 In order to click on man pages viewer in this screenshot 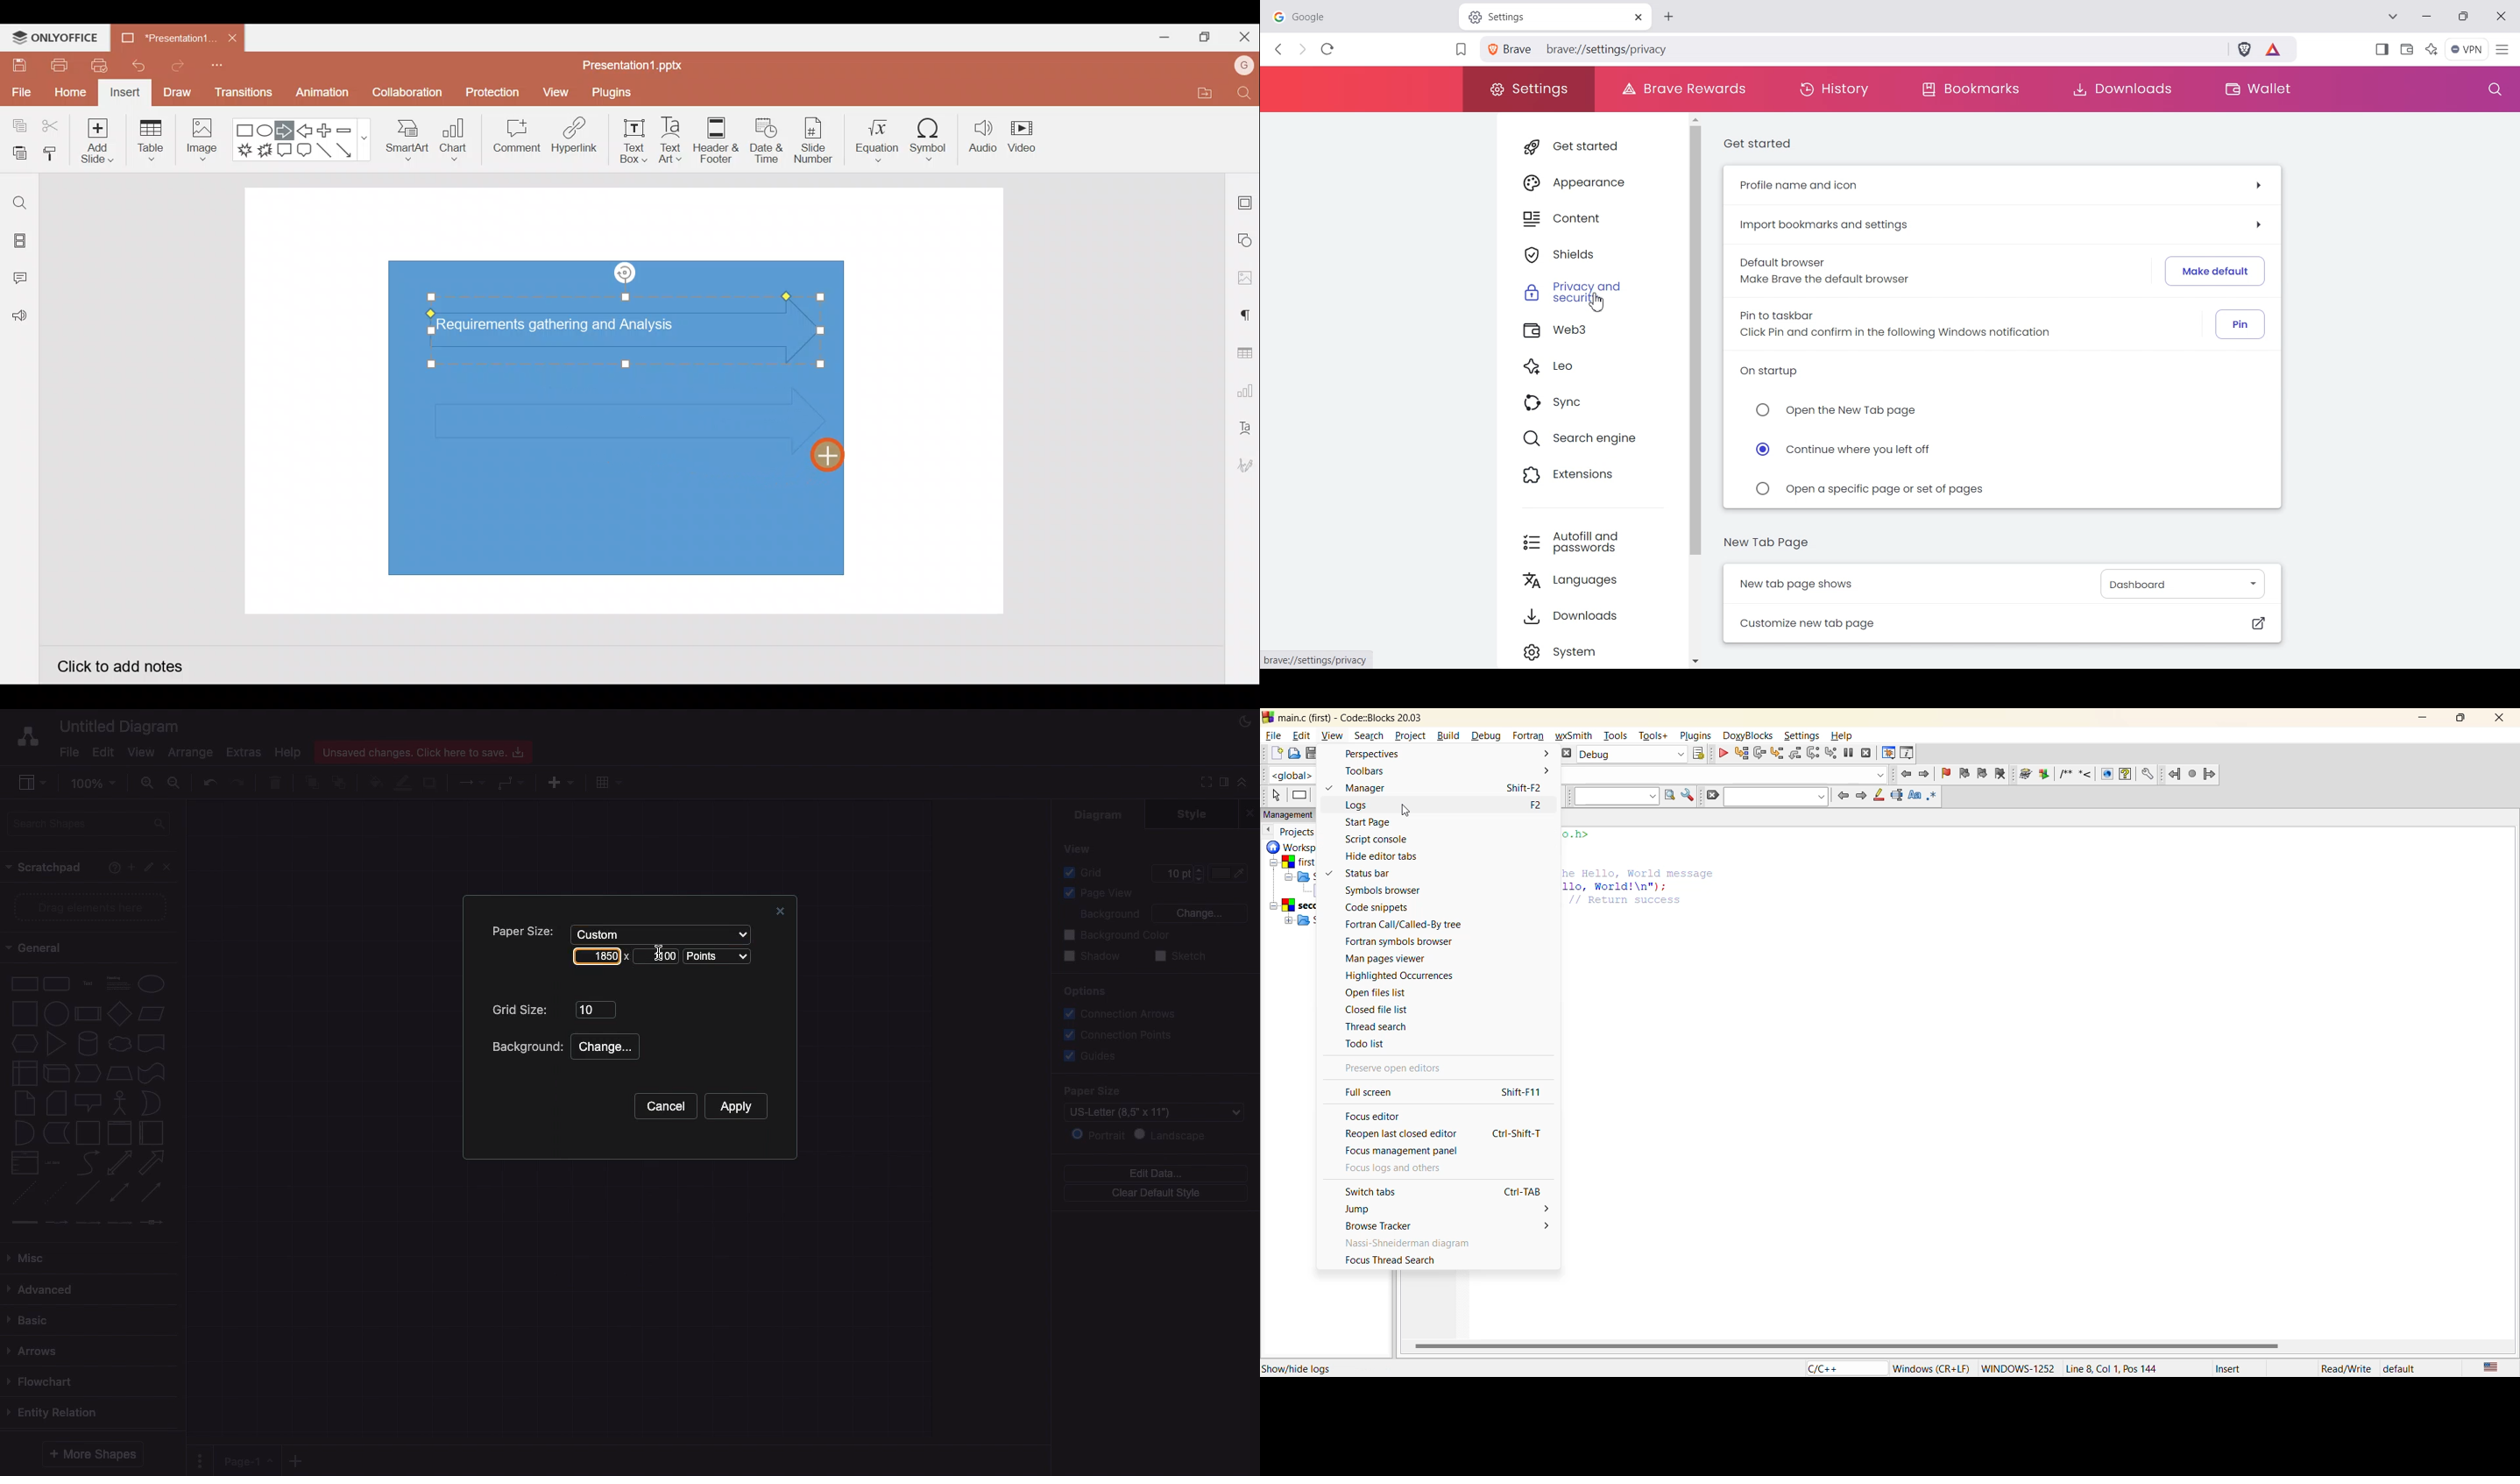, I will do `click(1387, 959)`.